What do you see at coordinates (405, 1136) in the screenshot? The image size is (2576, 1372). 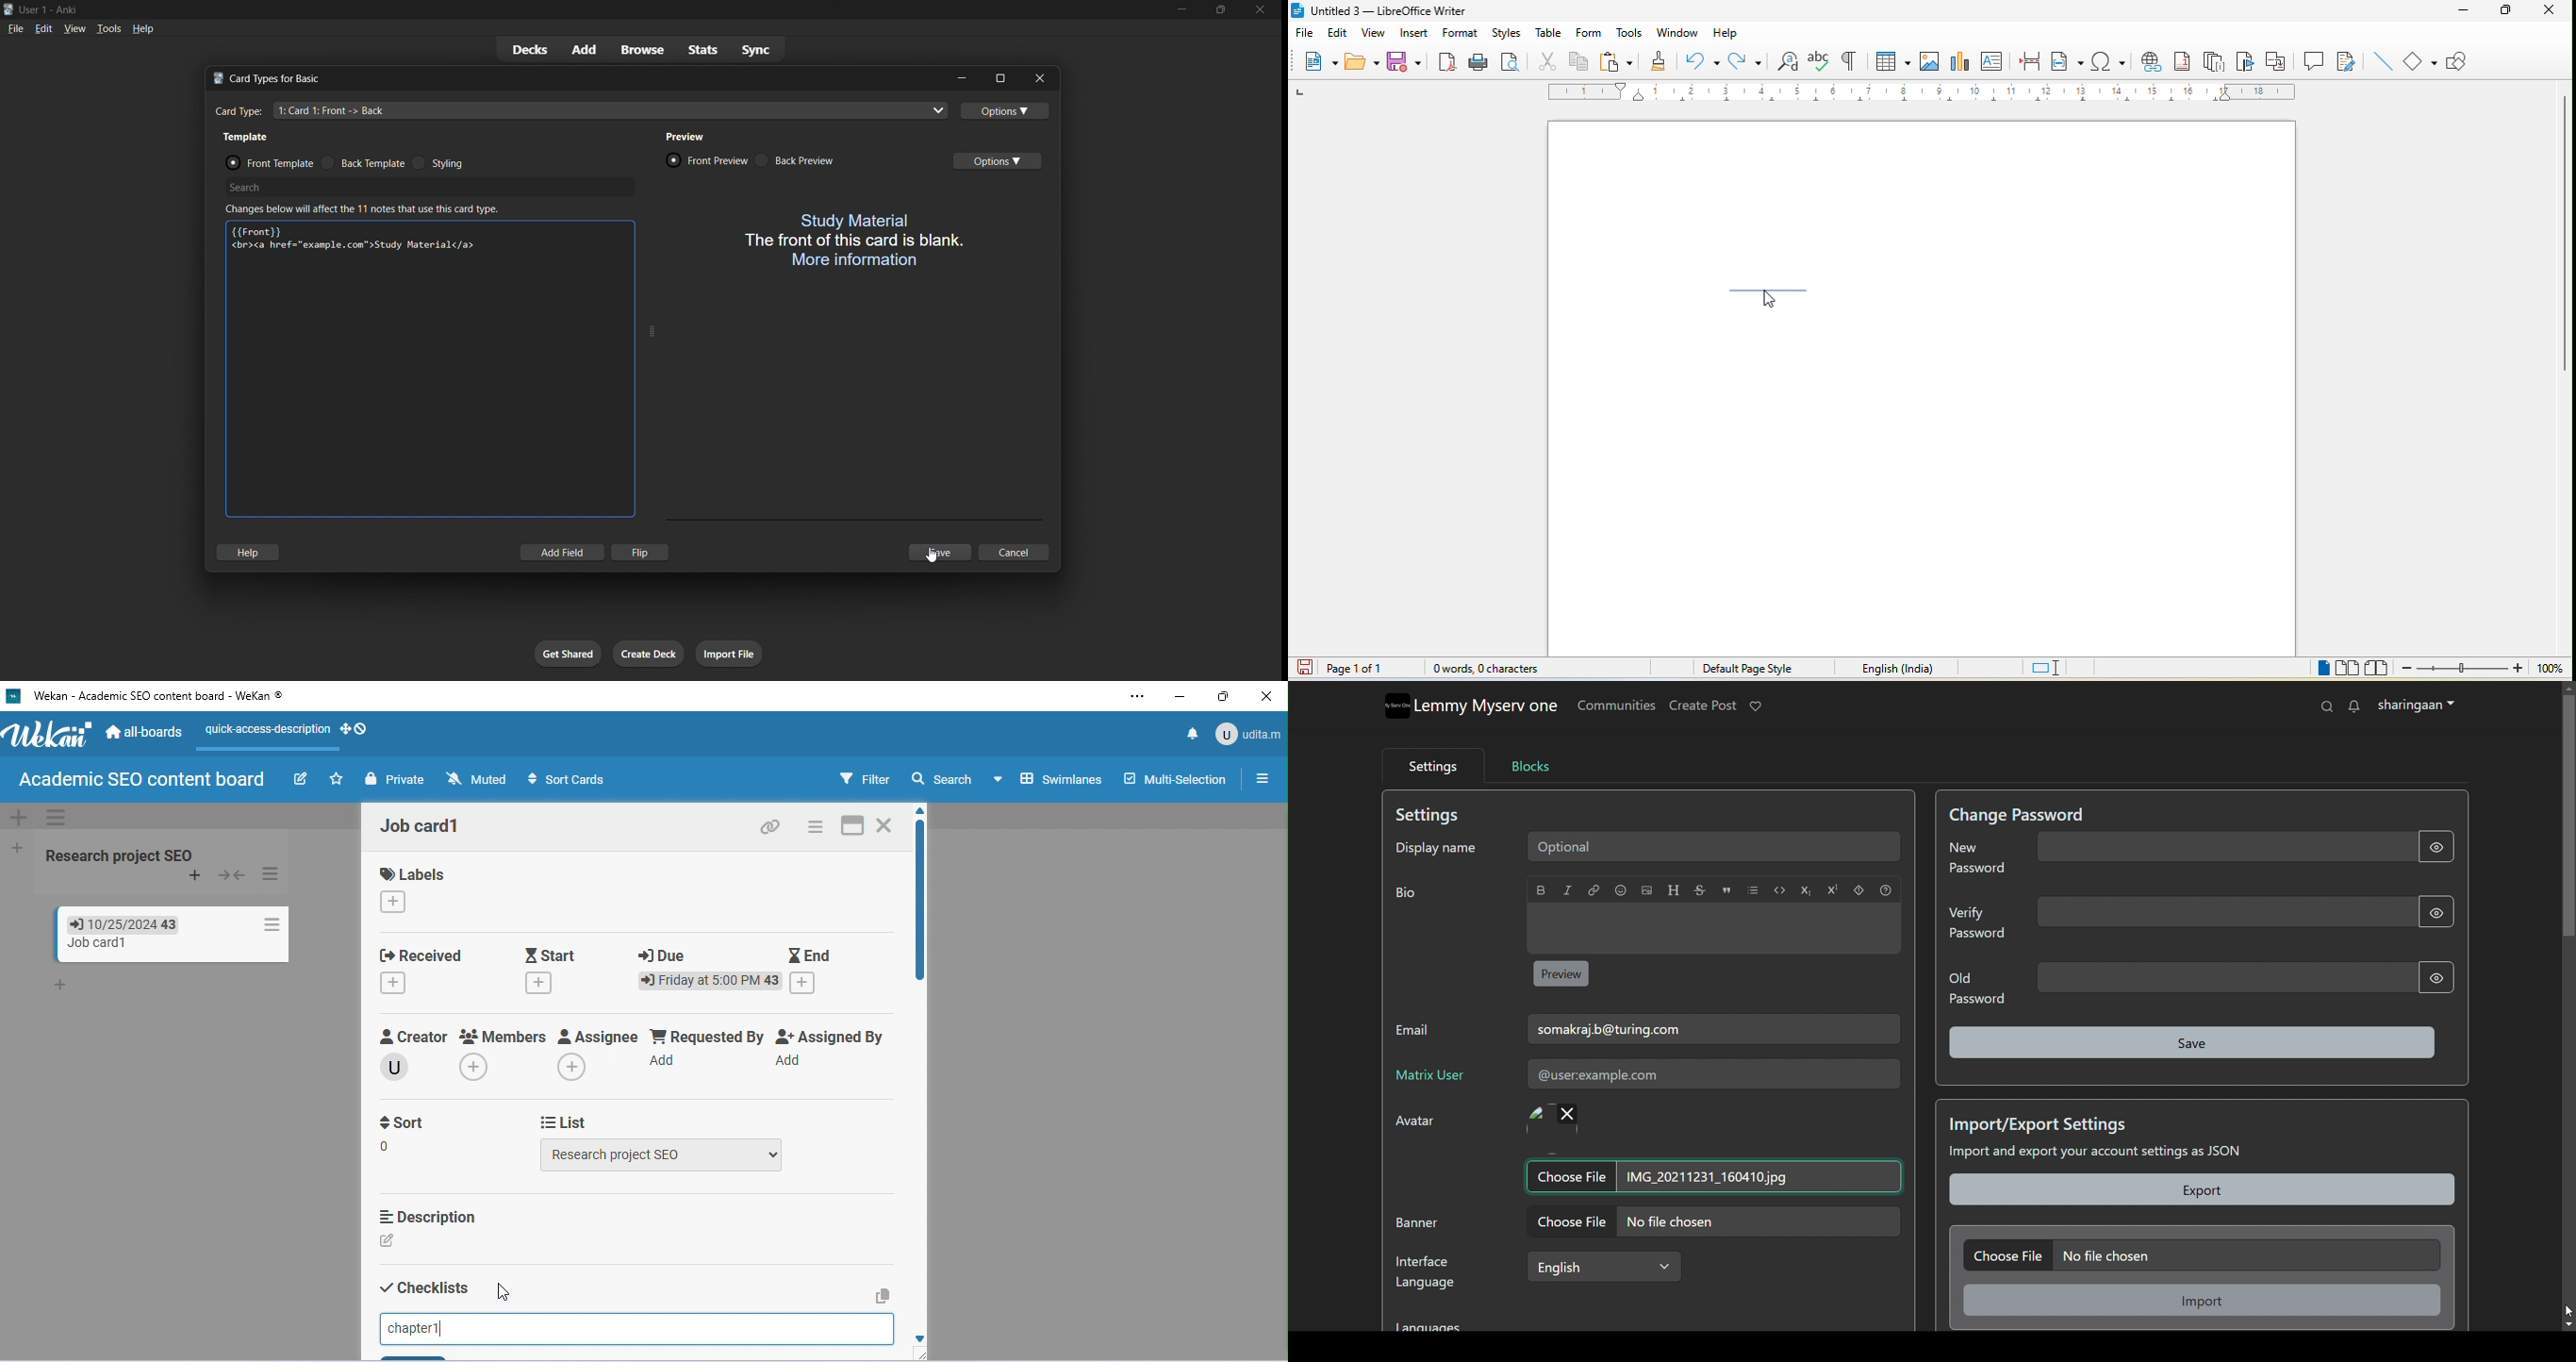 I see `sort` at bounding box center [405, 1136].